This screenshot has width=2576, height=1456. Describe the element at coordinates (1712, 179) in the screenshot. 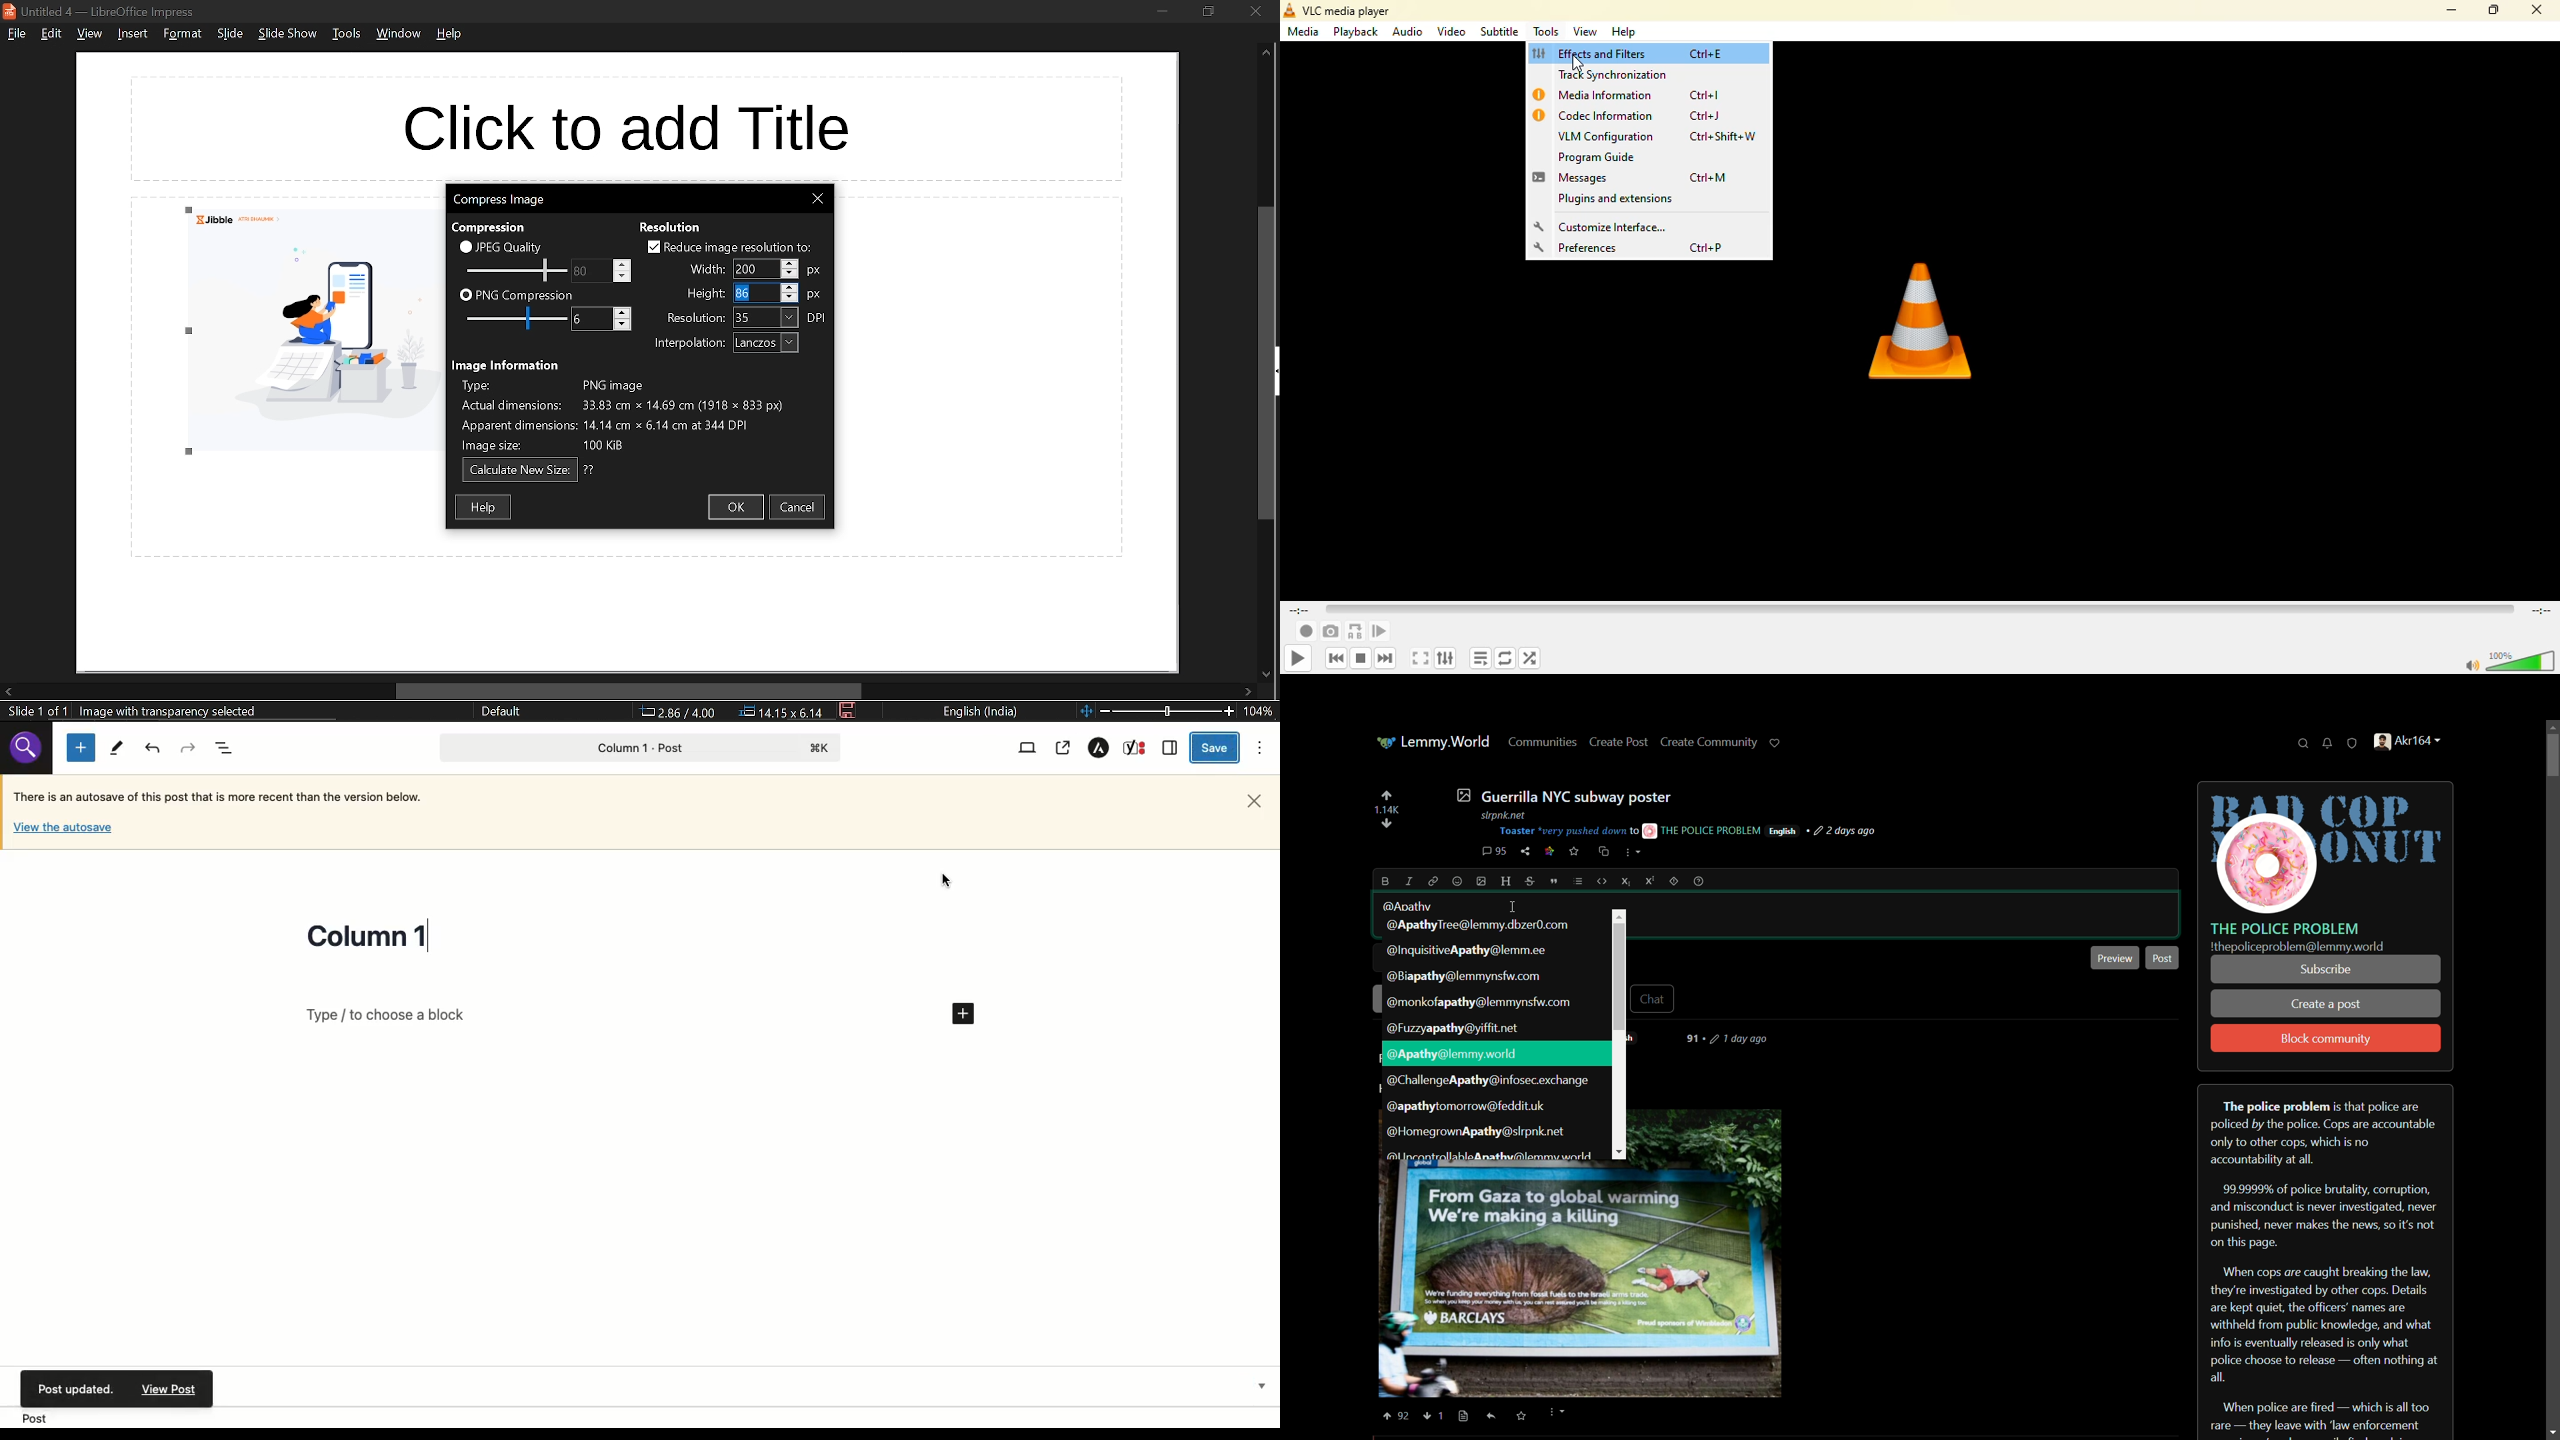

I see `ctrl+m` at that location.